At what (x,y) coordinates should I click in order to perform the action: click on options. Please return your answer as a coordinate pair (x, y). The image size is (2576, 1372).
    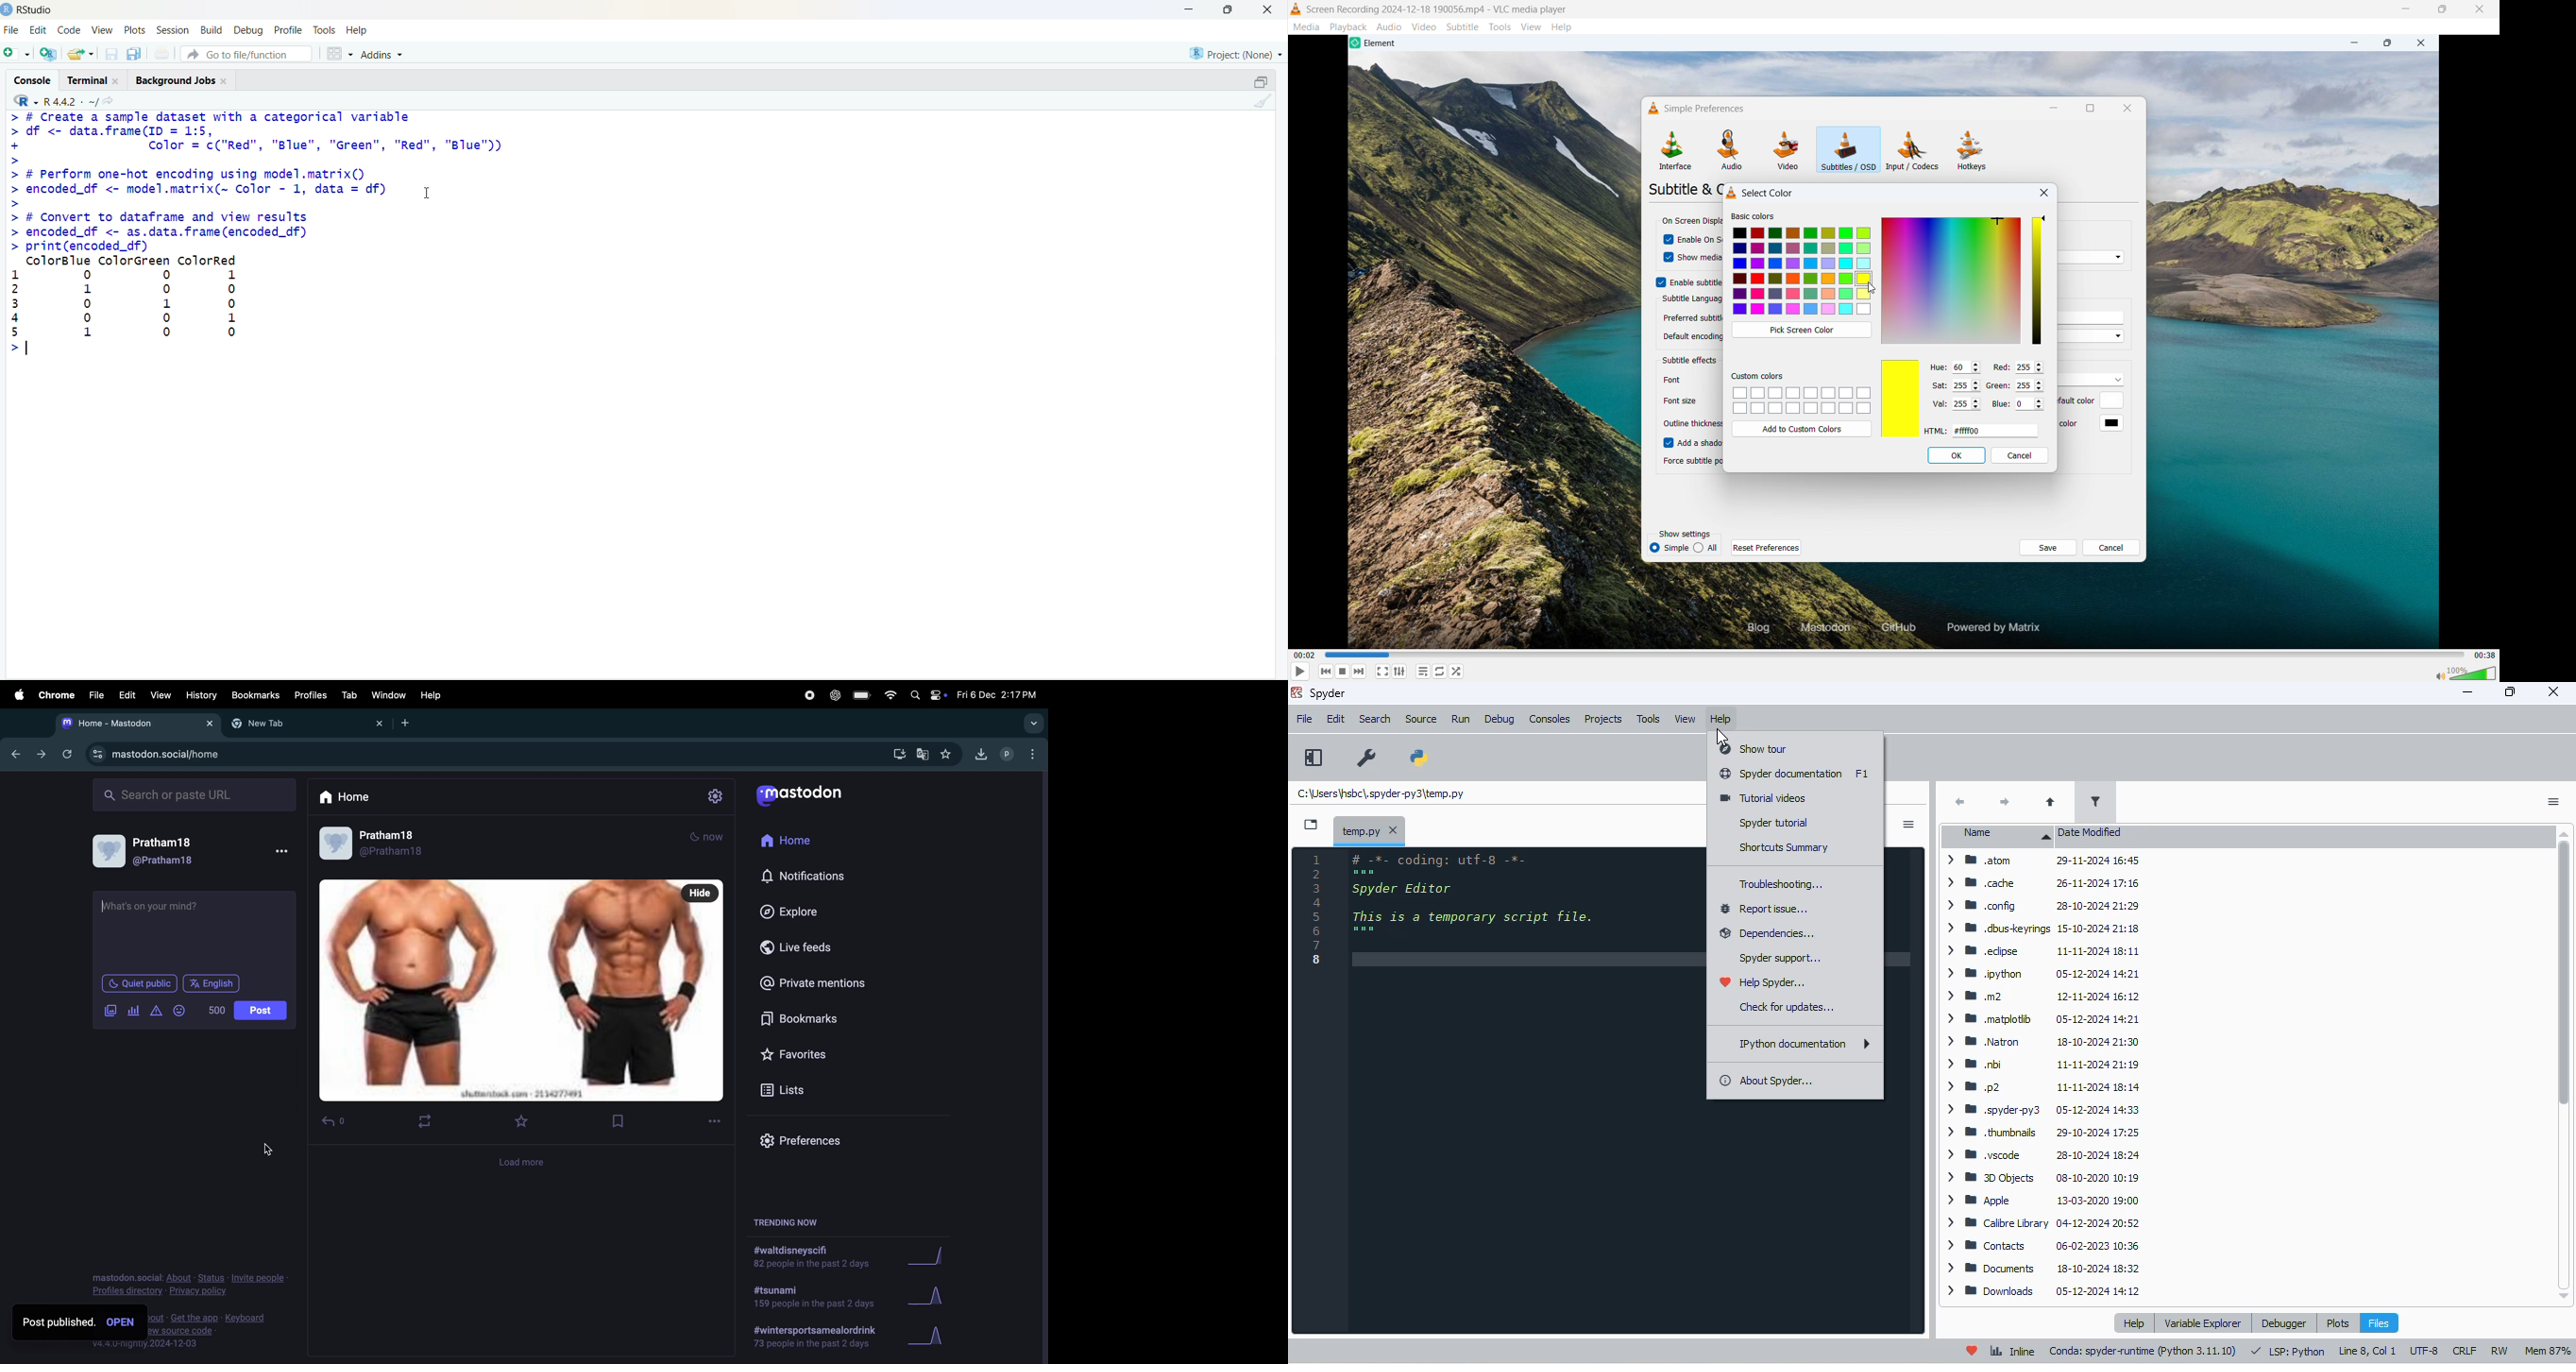
    Looking at the image, I should click on (1908, 825).